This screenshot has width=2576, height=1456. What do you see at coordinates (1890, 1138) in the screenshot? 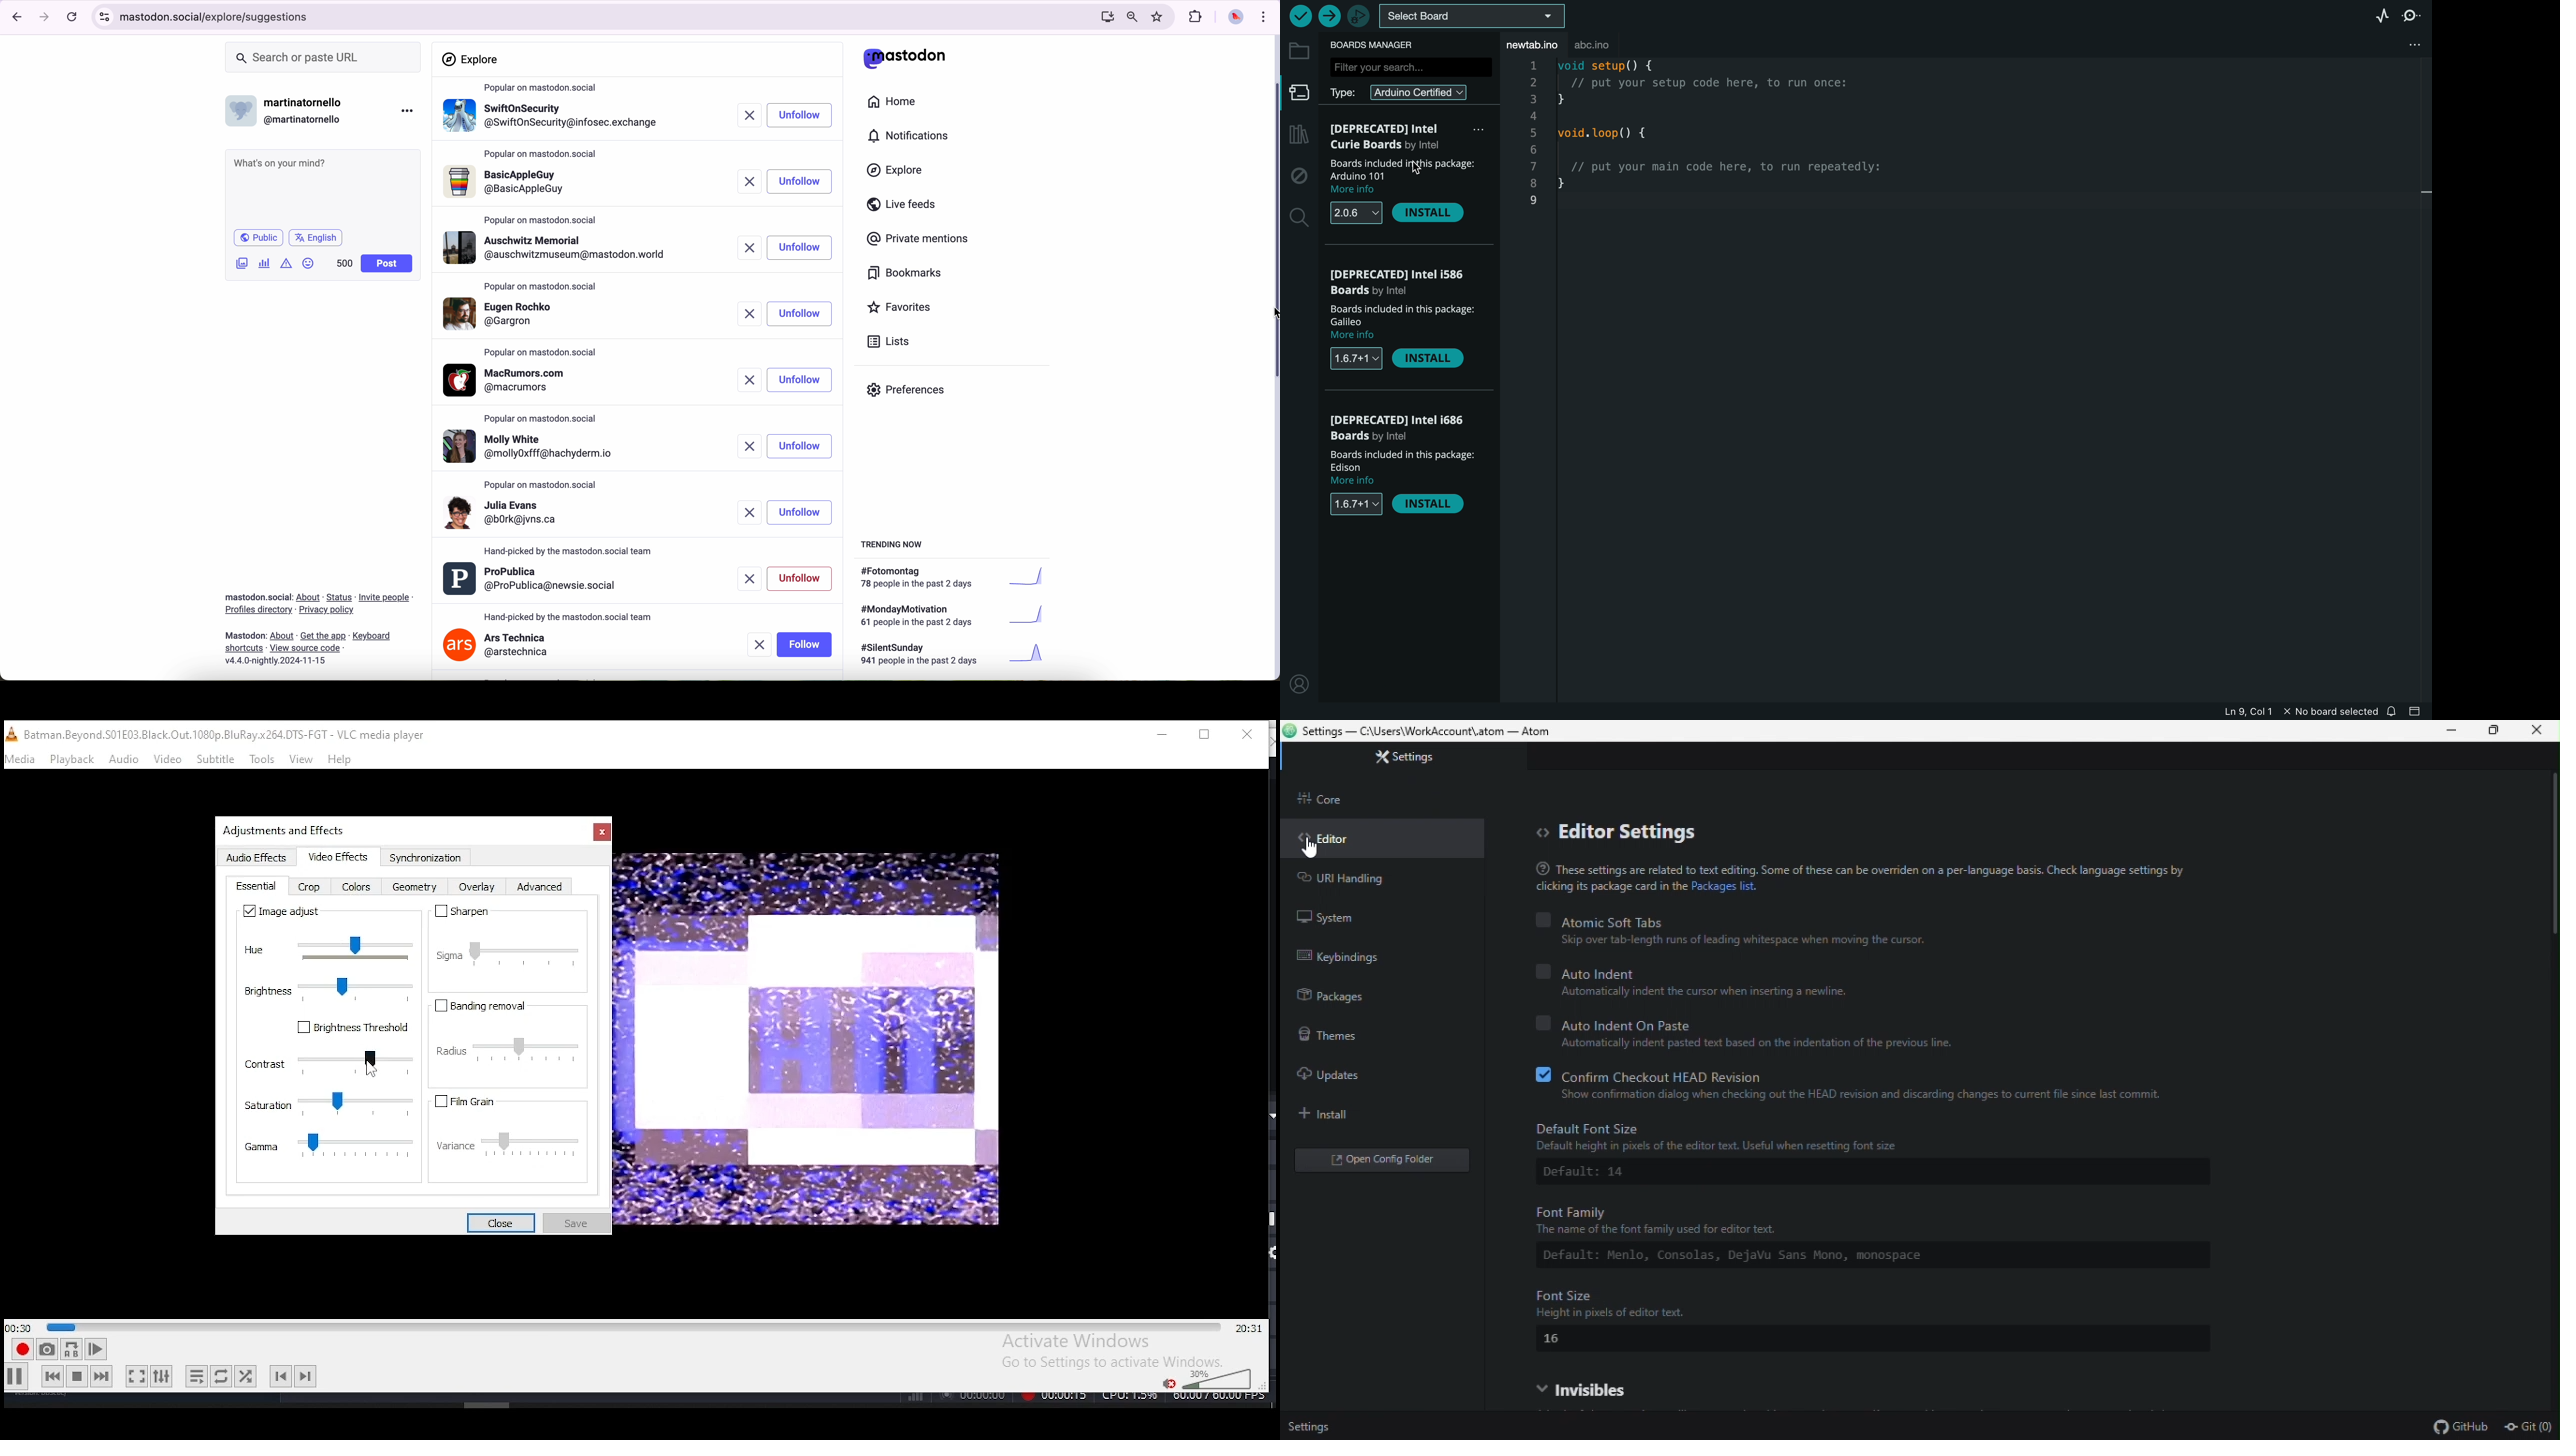
I see `Default Font Size
Default height in pixels of the editor text. Useful when resetting font size.` at bounding box center [1890, 1138].